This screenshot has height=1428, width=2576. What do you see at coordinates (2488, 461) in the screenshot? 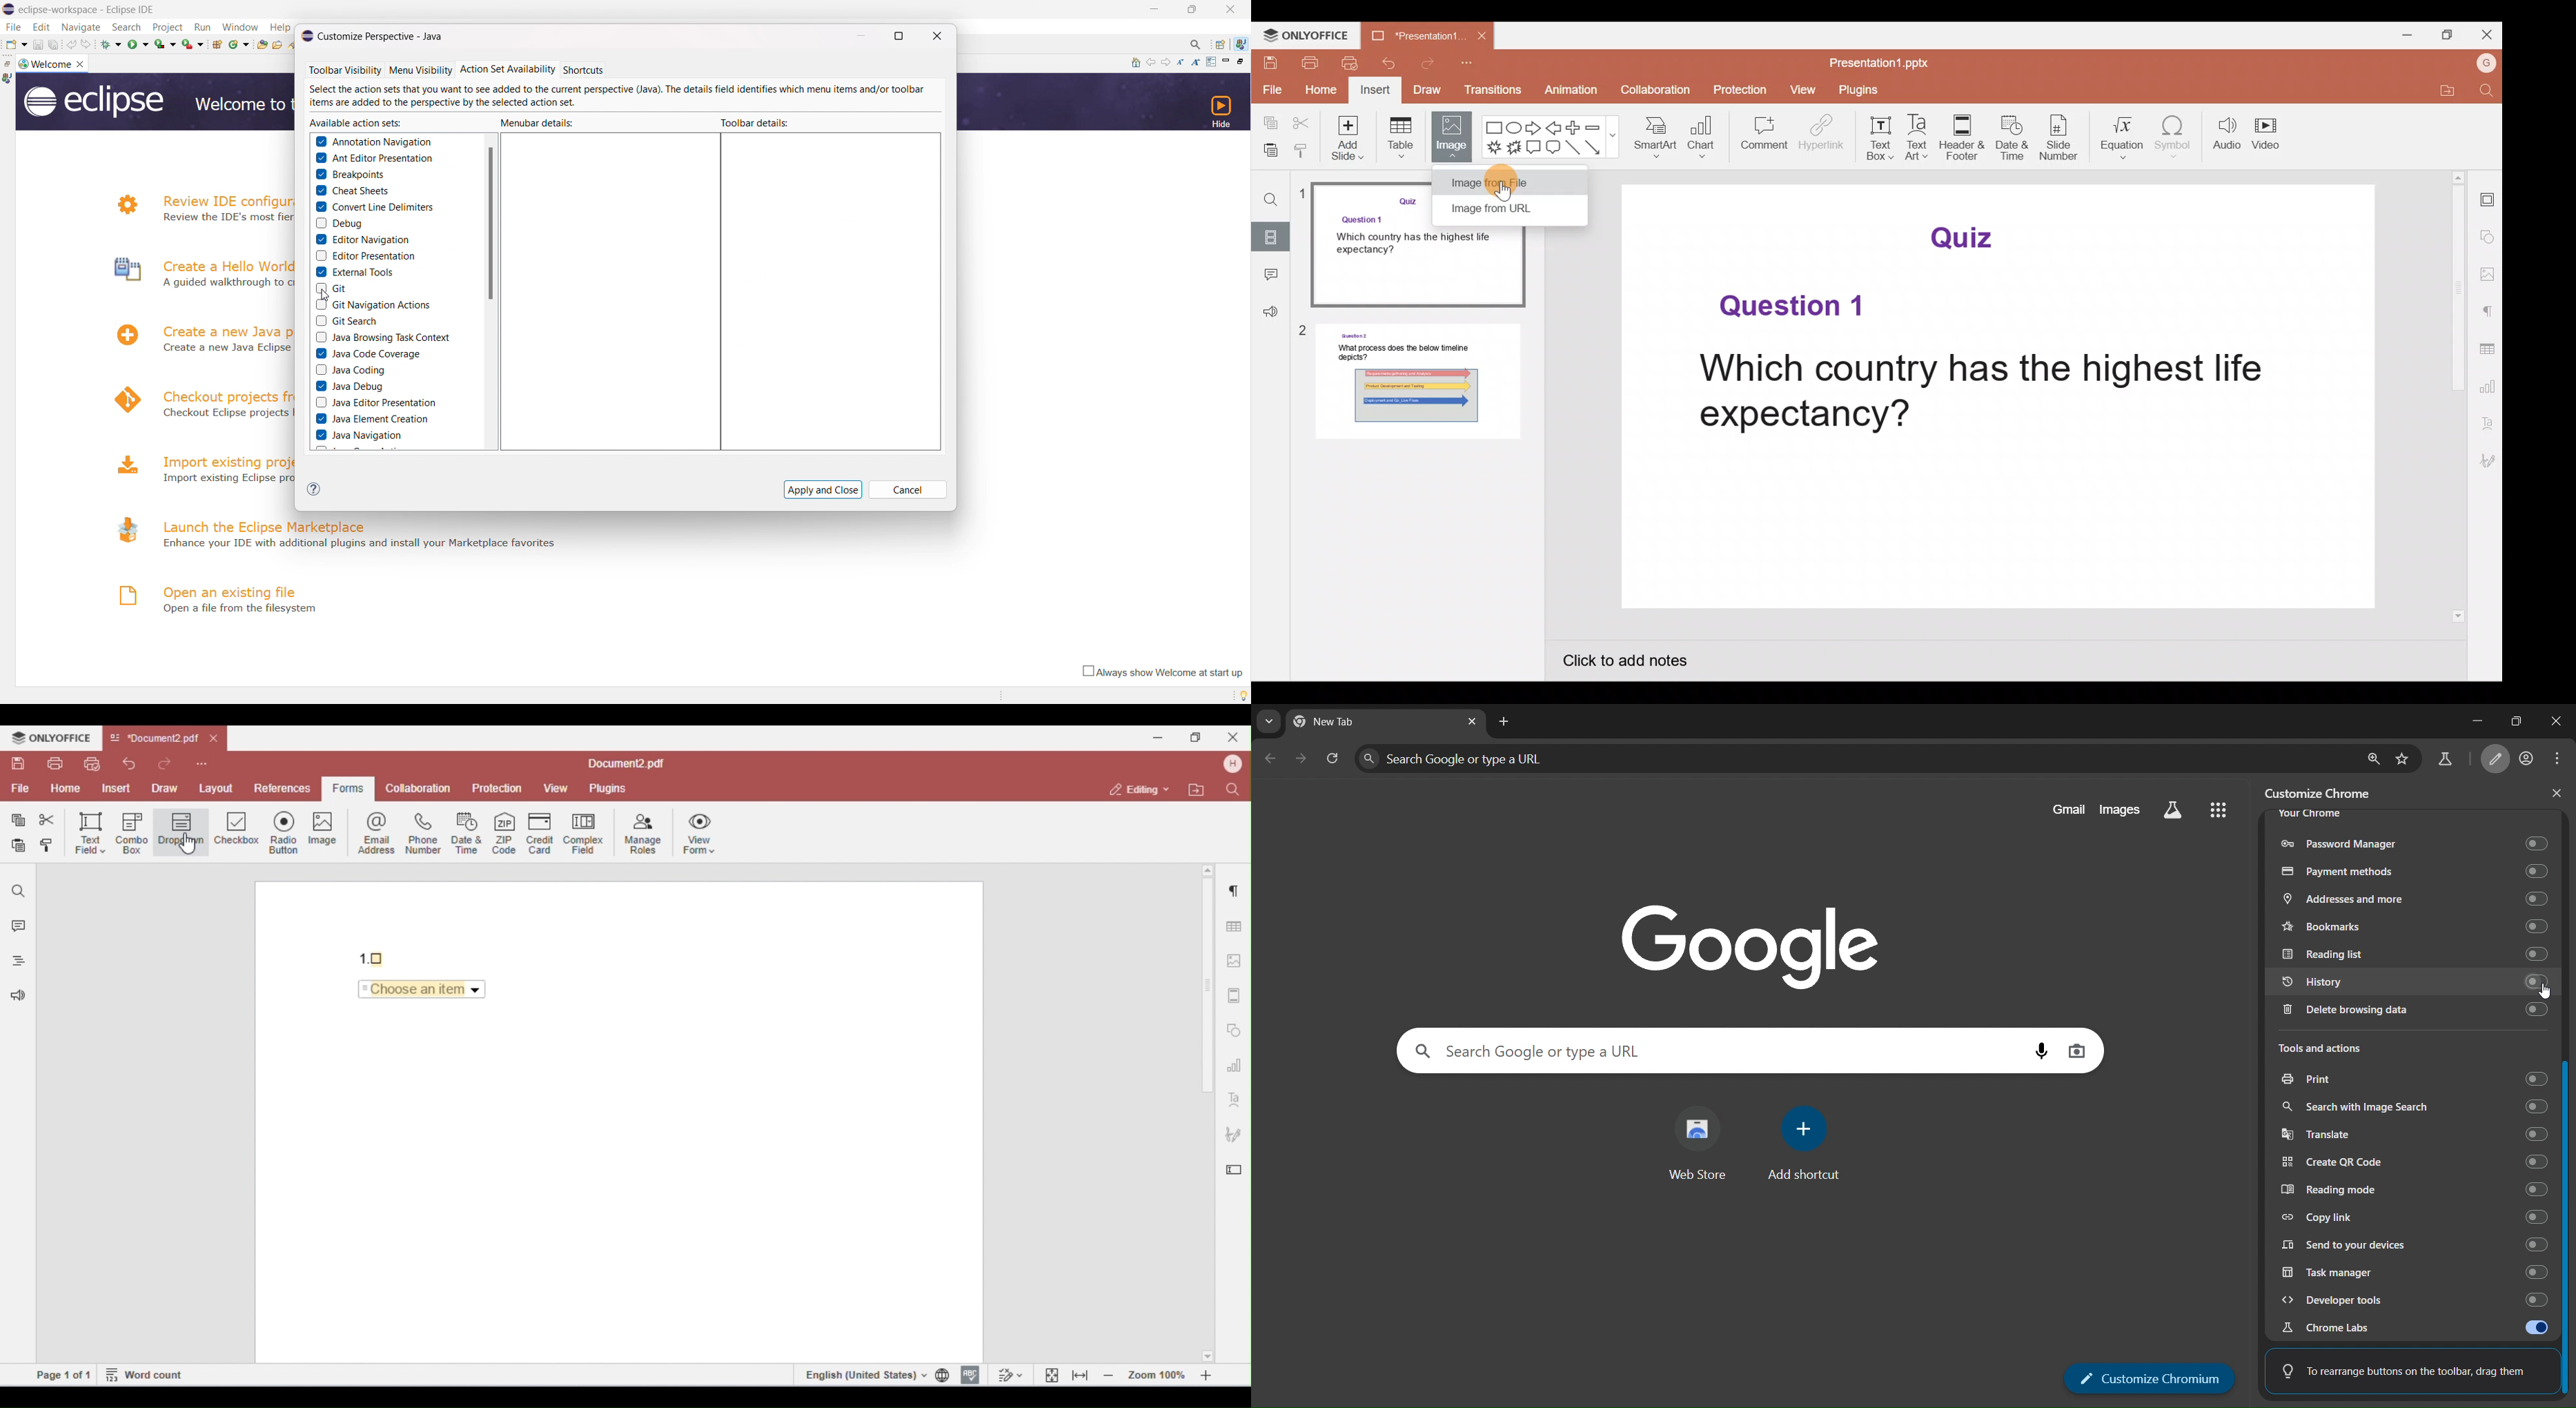
I see `Signature settings` at bounding box center [2488, 461].